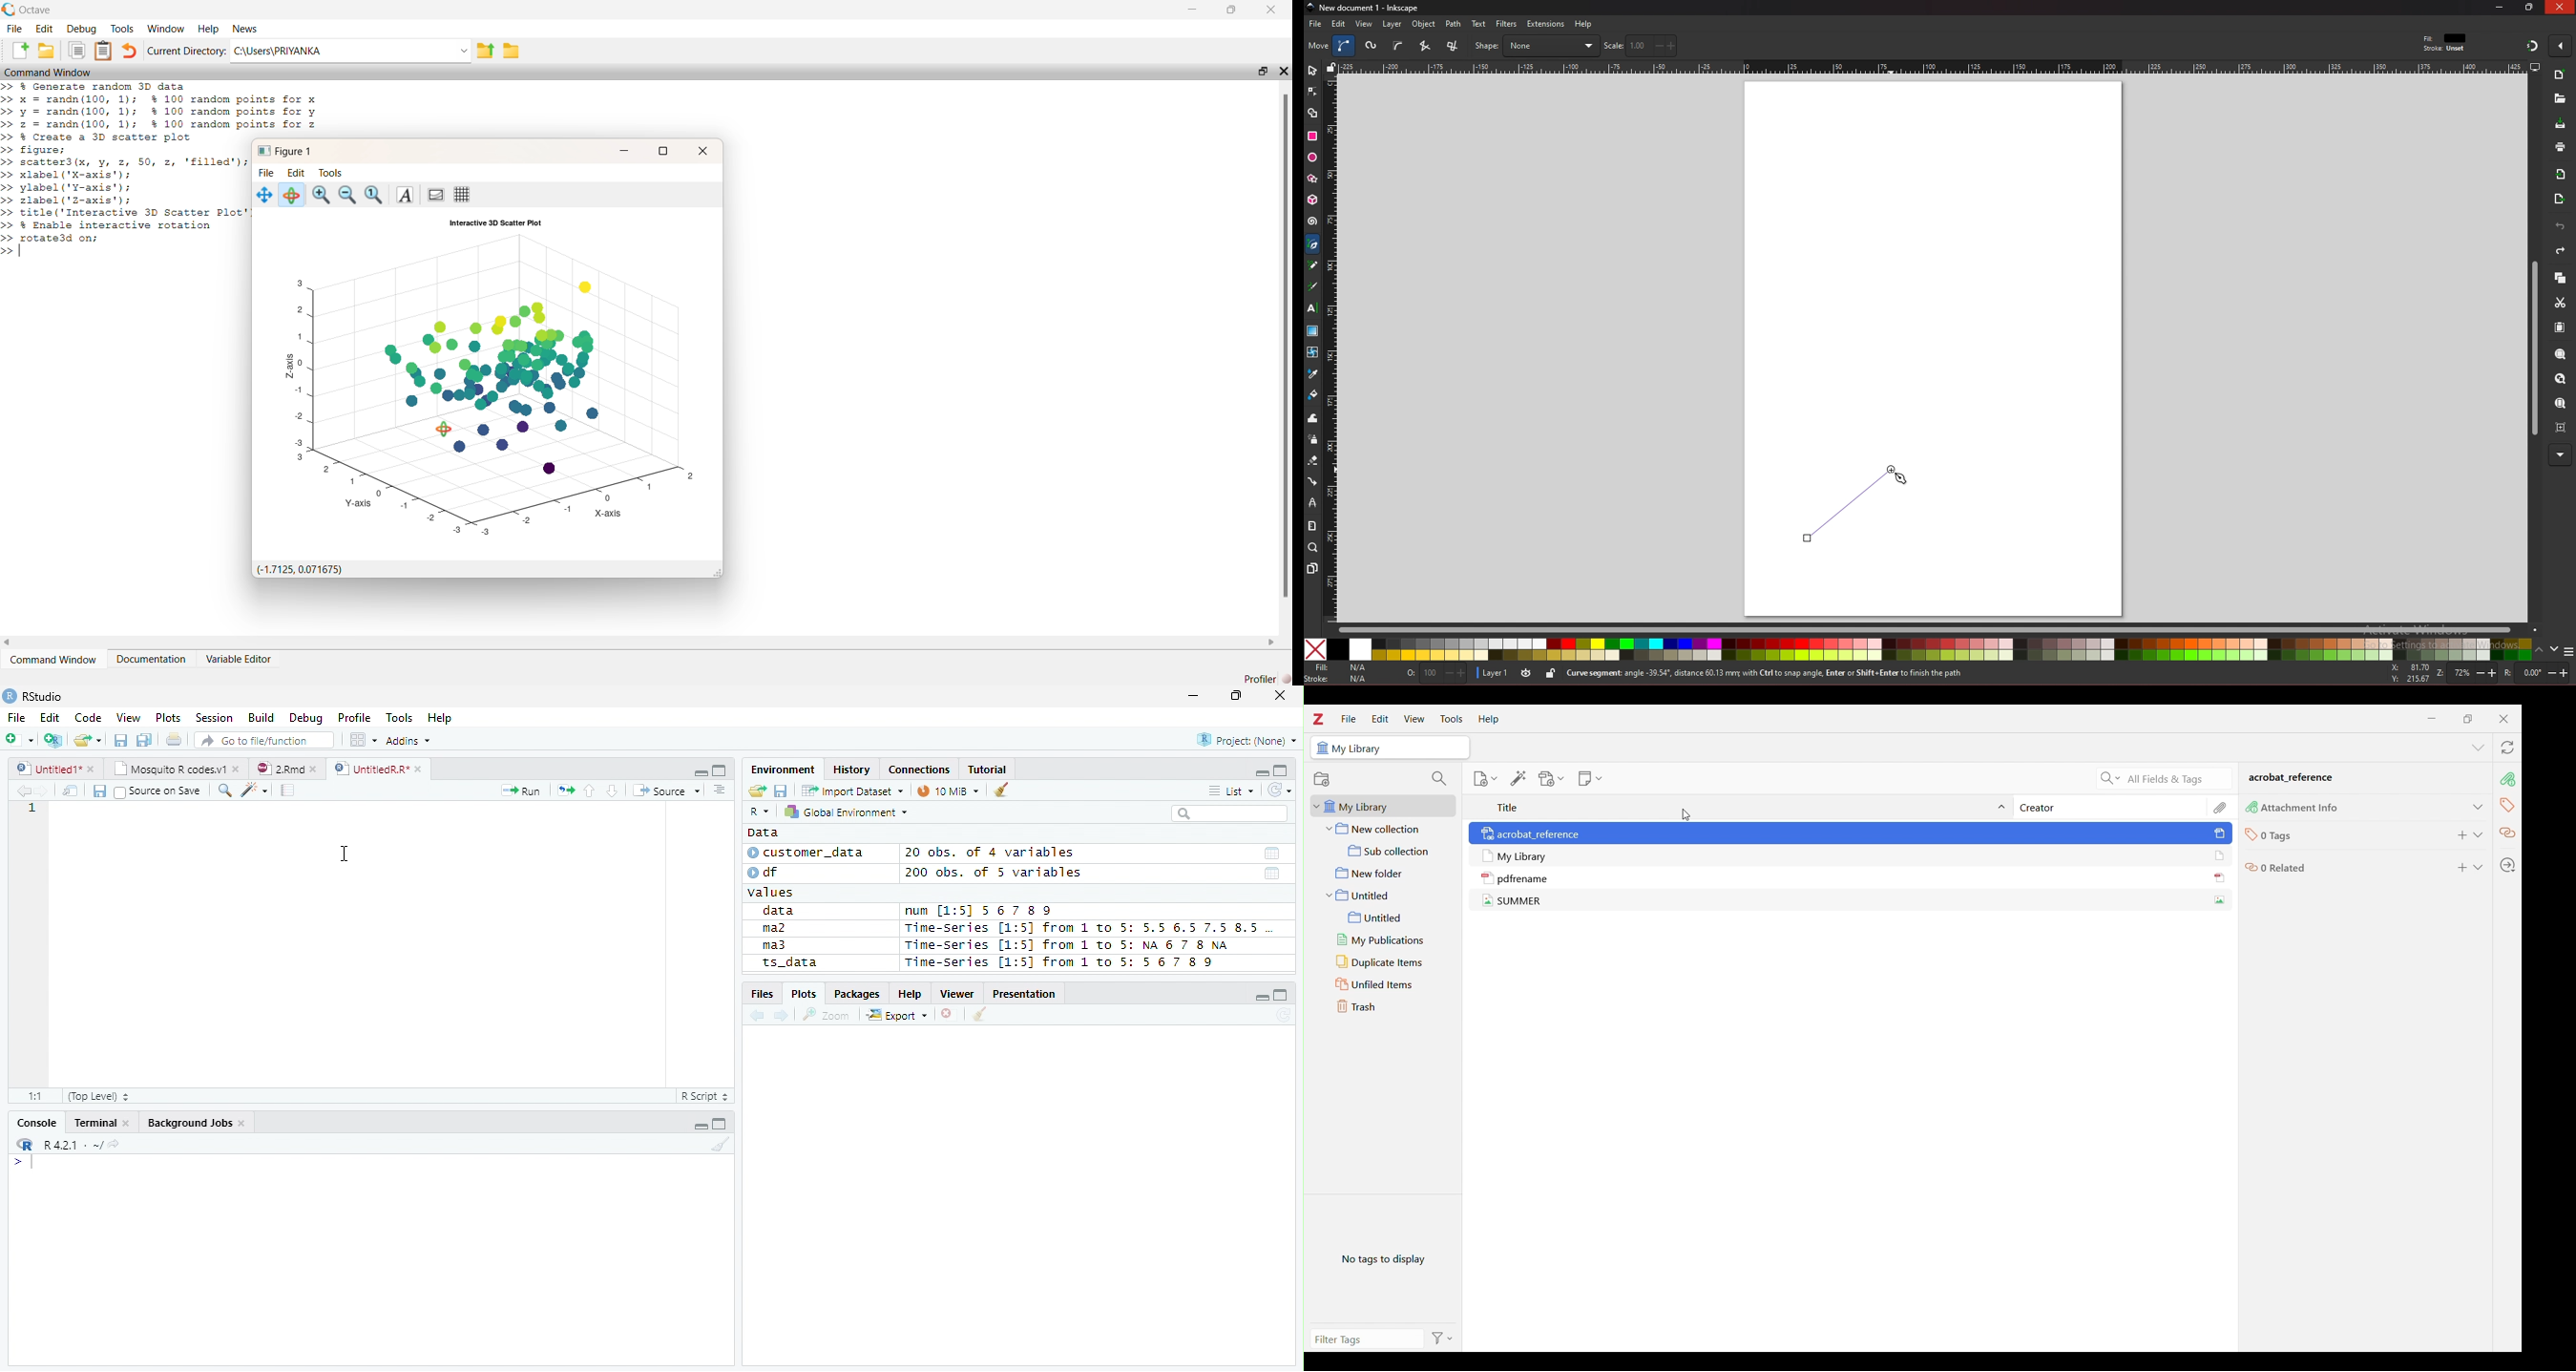 This screenshot has width=2576, height=1372. What do you see at coordinates (1520, 901) in the screenshot?
I see `SUMMER` at bounding box center [1520, 901].